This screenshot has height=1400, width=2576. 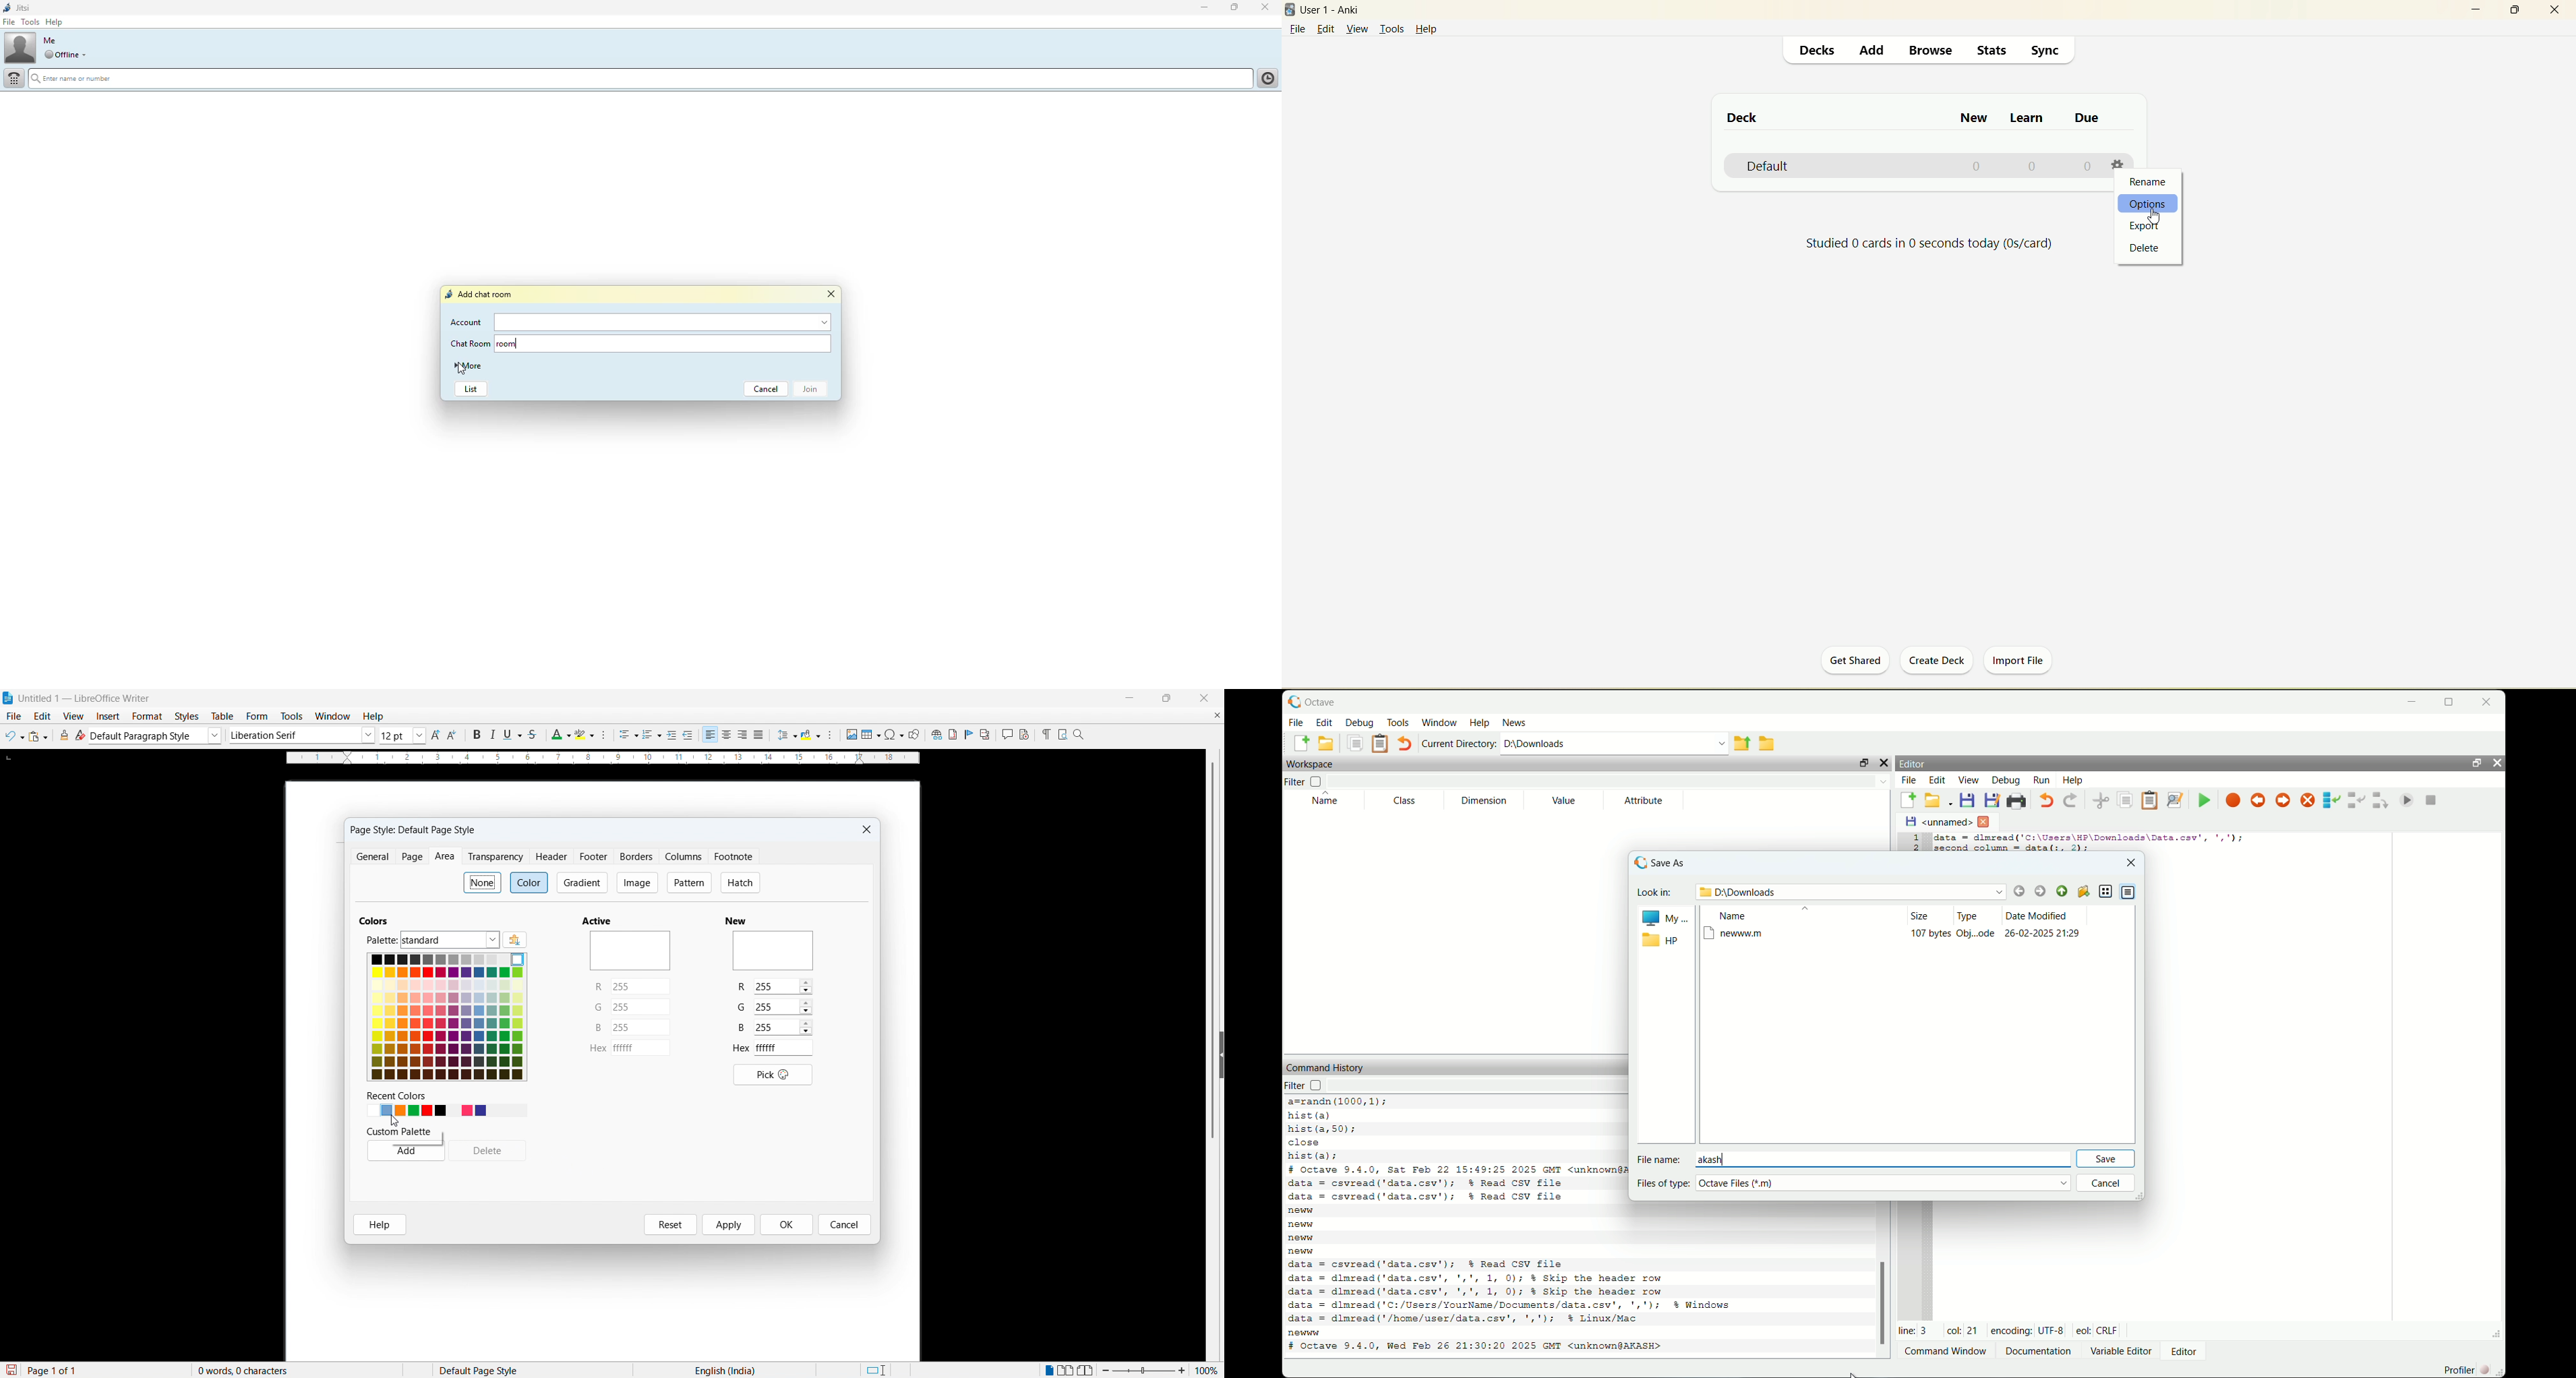 What do you see at coordinates (1145, 1370) in the screenshot?
I see `Zoom slider ` at bounding box center [1145, 1370].